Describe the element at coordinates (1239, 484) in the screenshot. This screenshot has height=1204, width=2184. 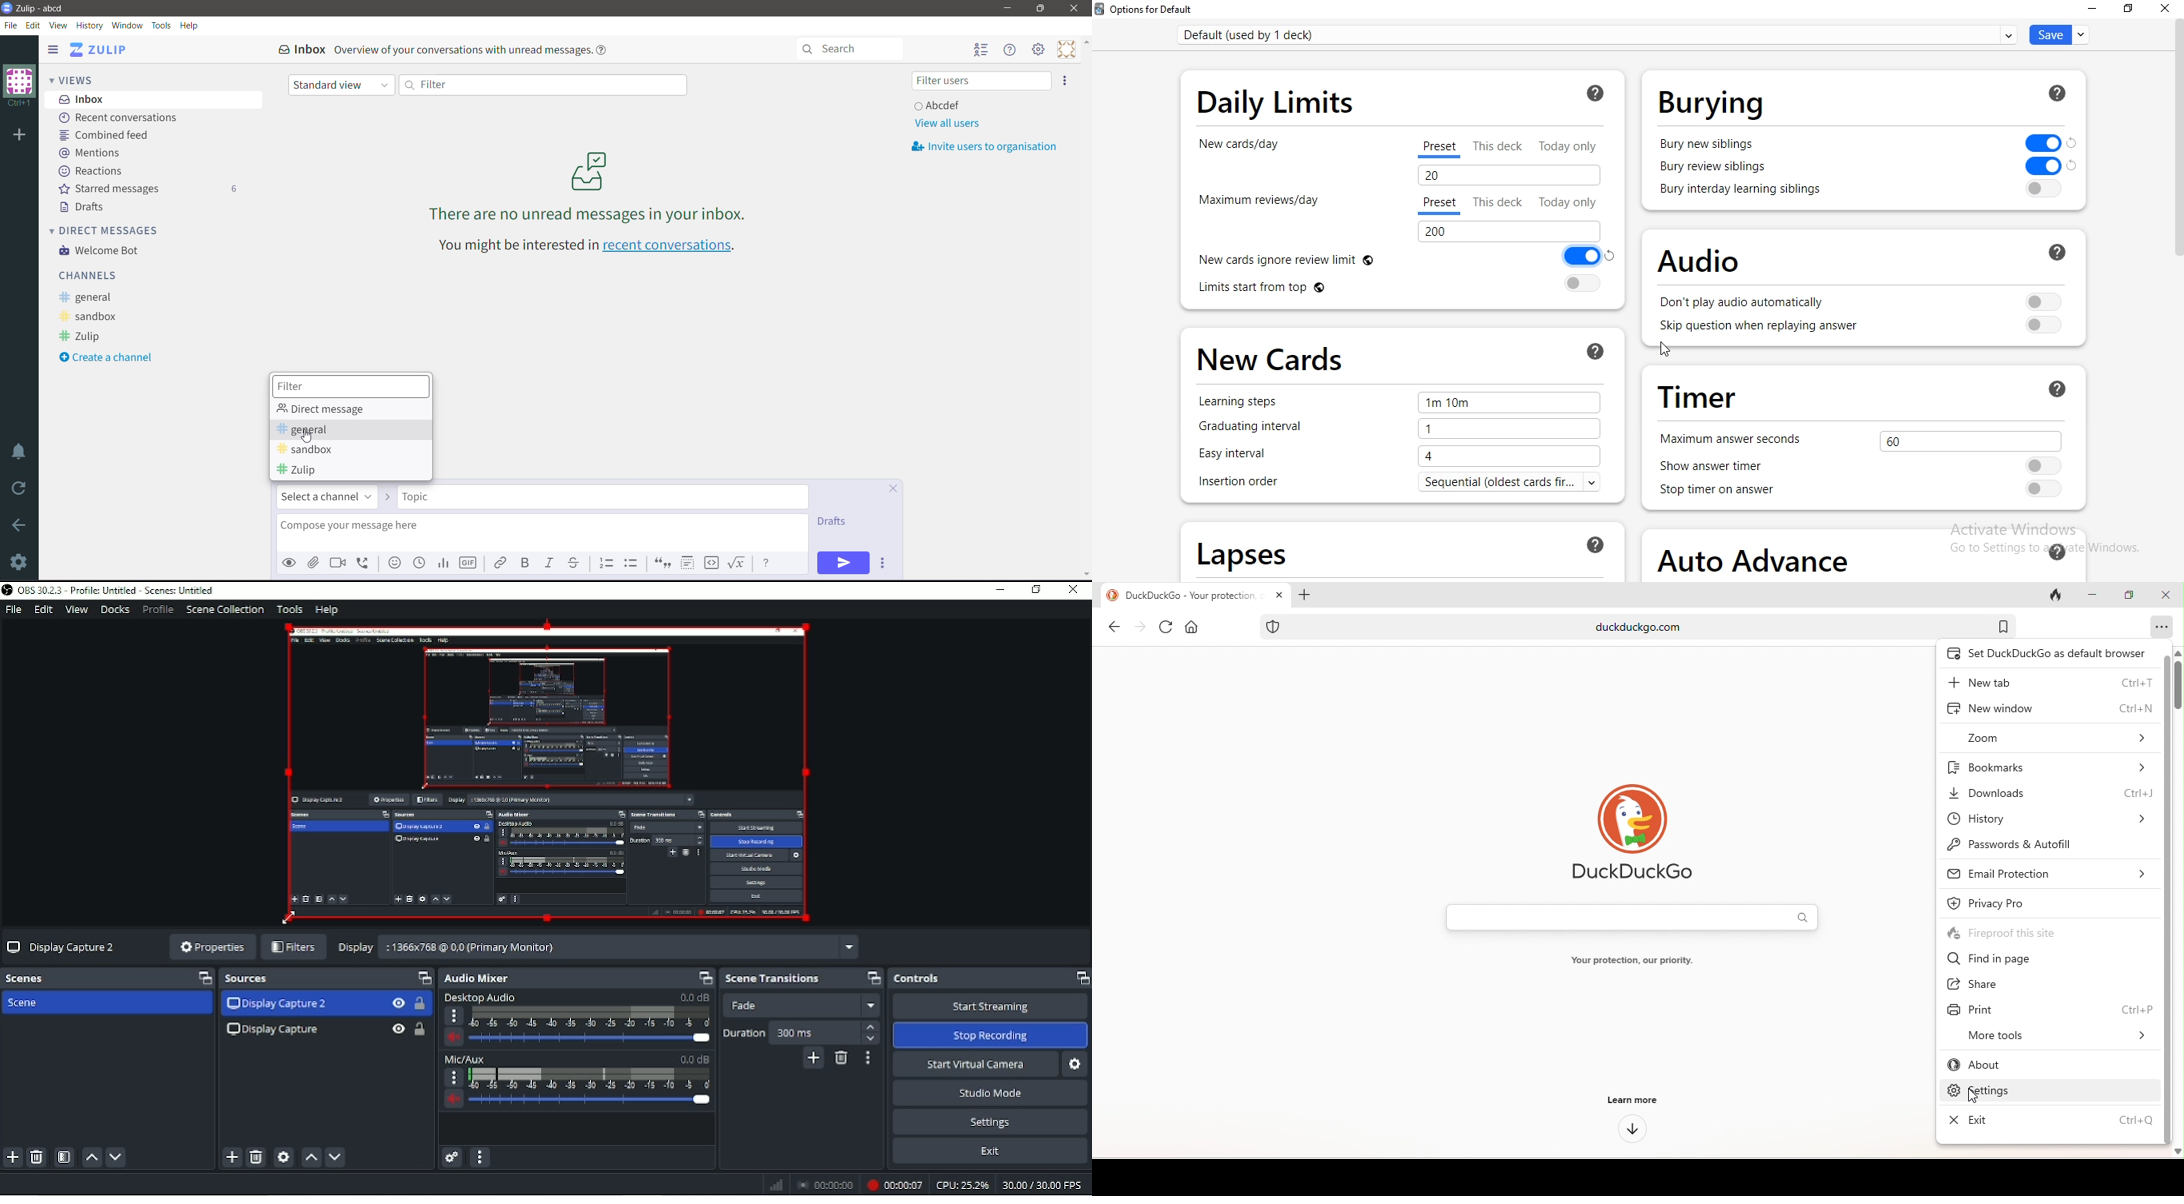
I see `insertion order` at that location.